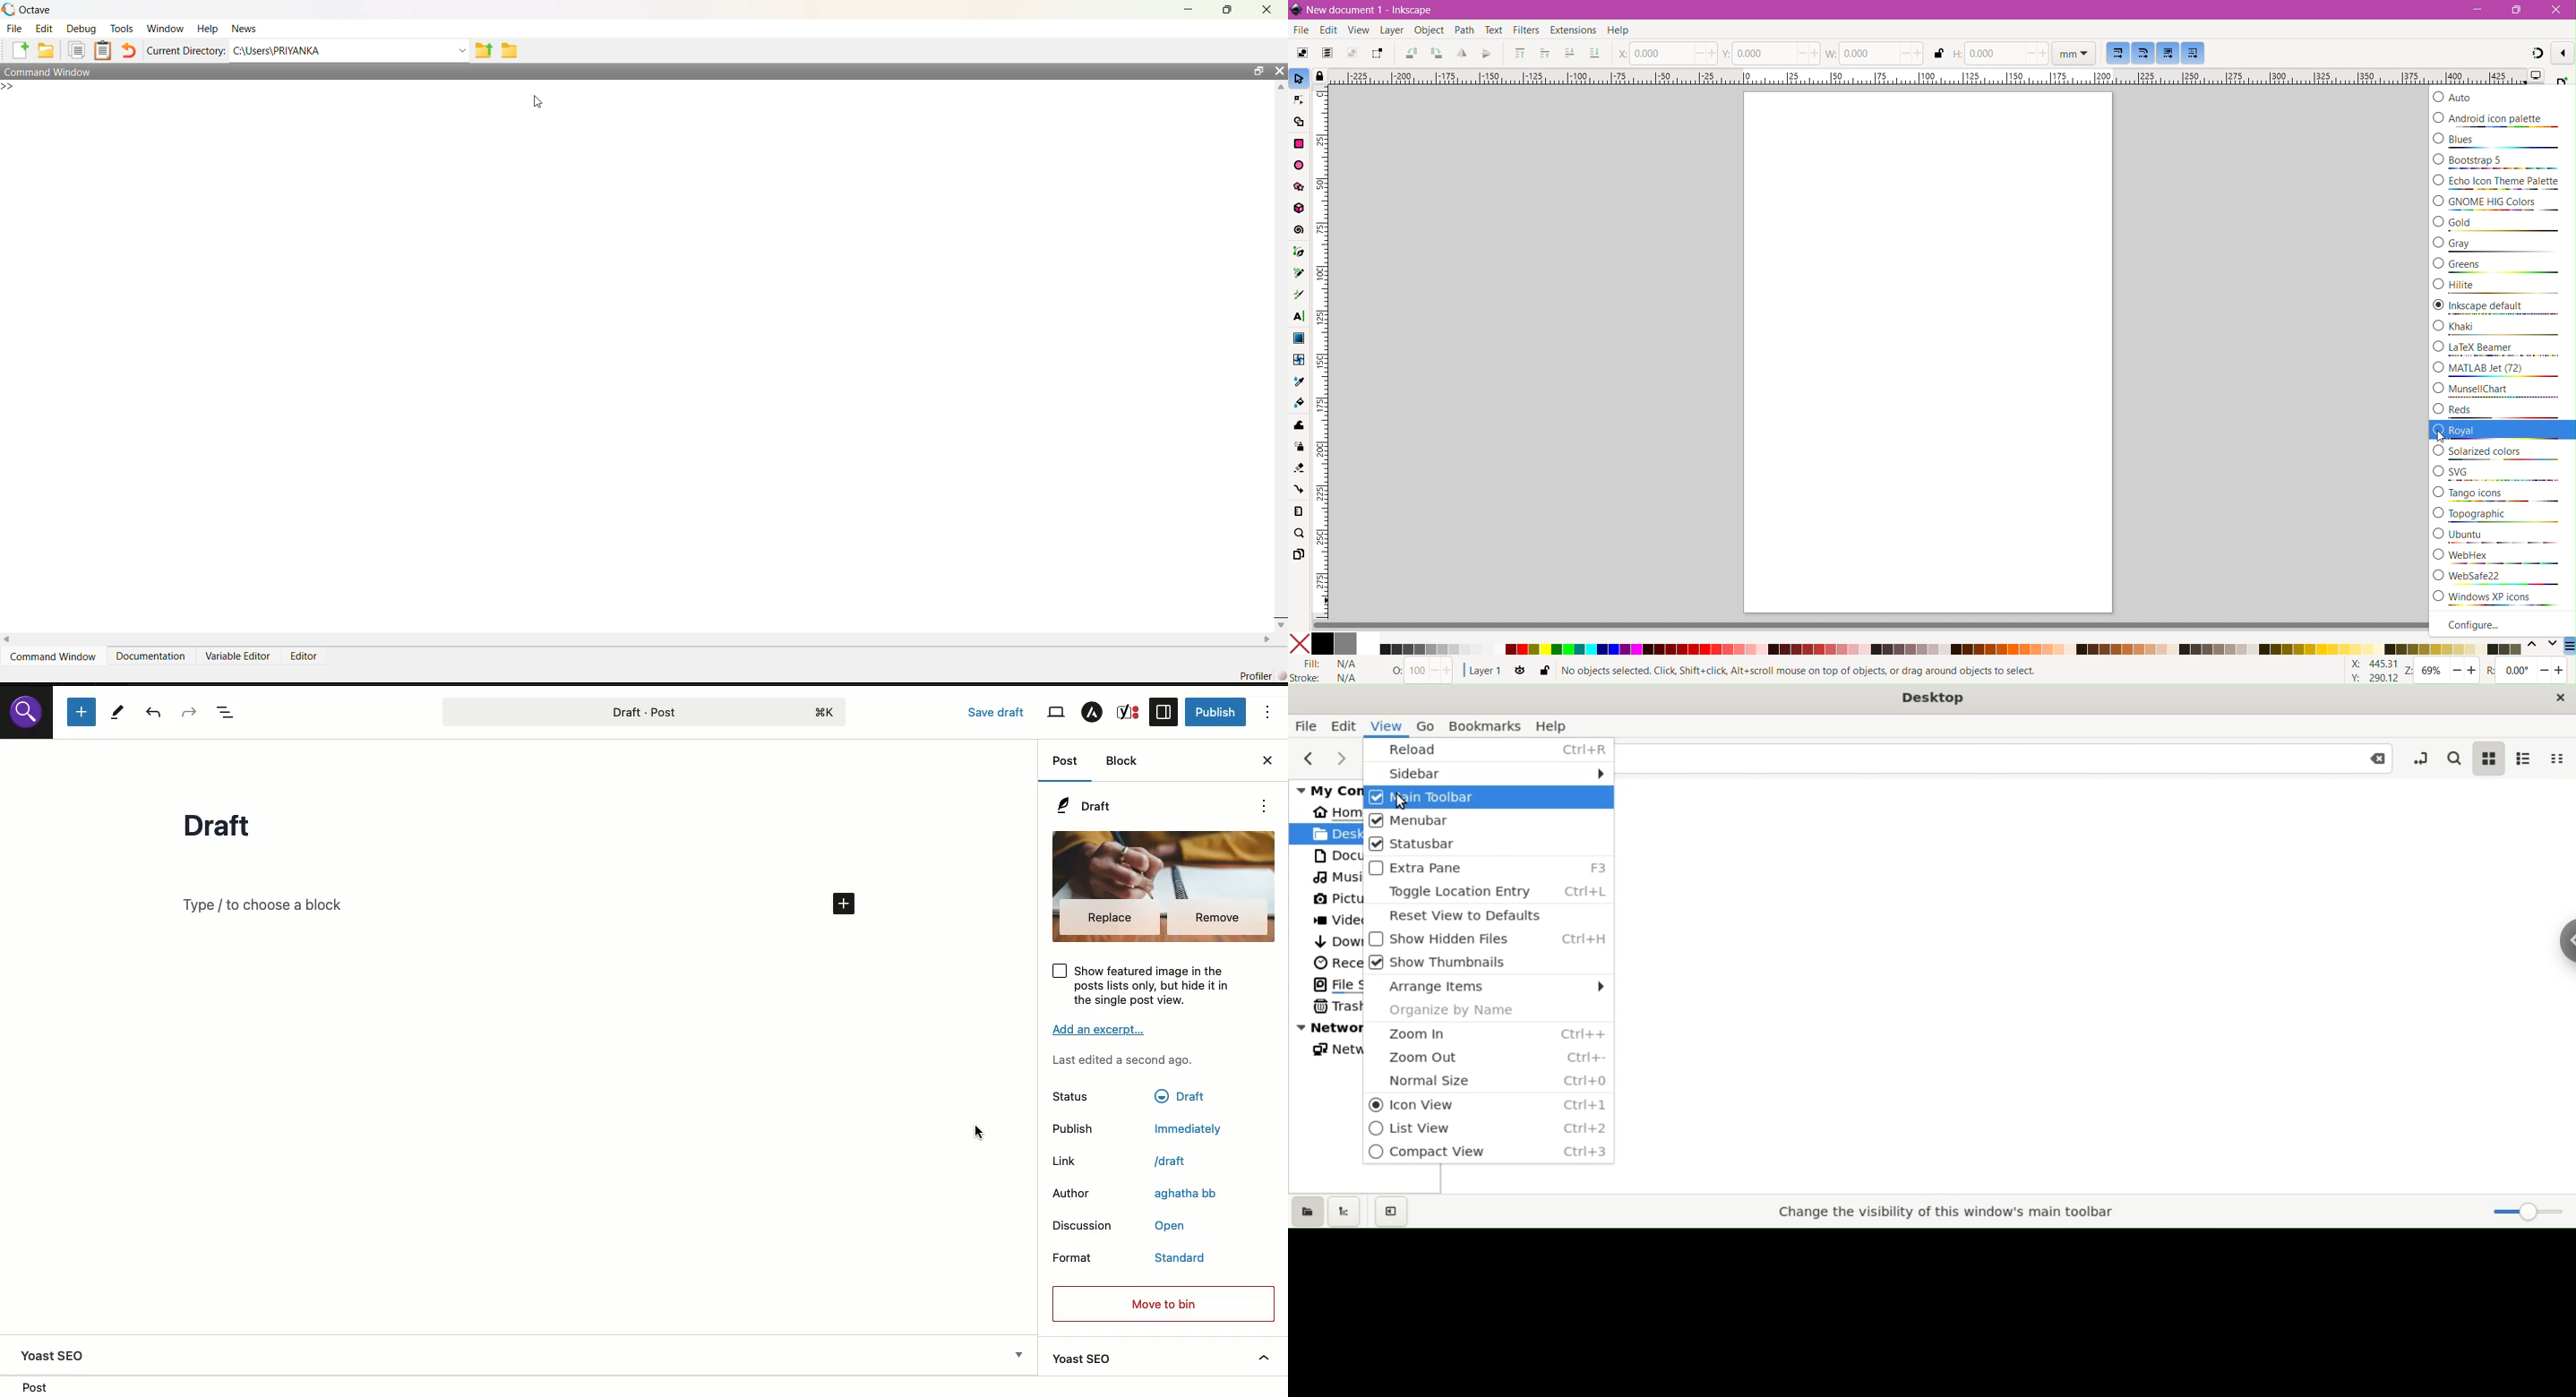 The image size is (2576, 1400). What do you see at coordinates (2502, 390) in the screenshot?
I see `MunsellChart` at bounding box center [2502, 390].